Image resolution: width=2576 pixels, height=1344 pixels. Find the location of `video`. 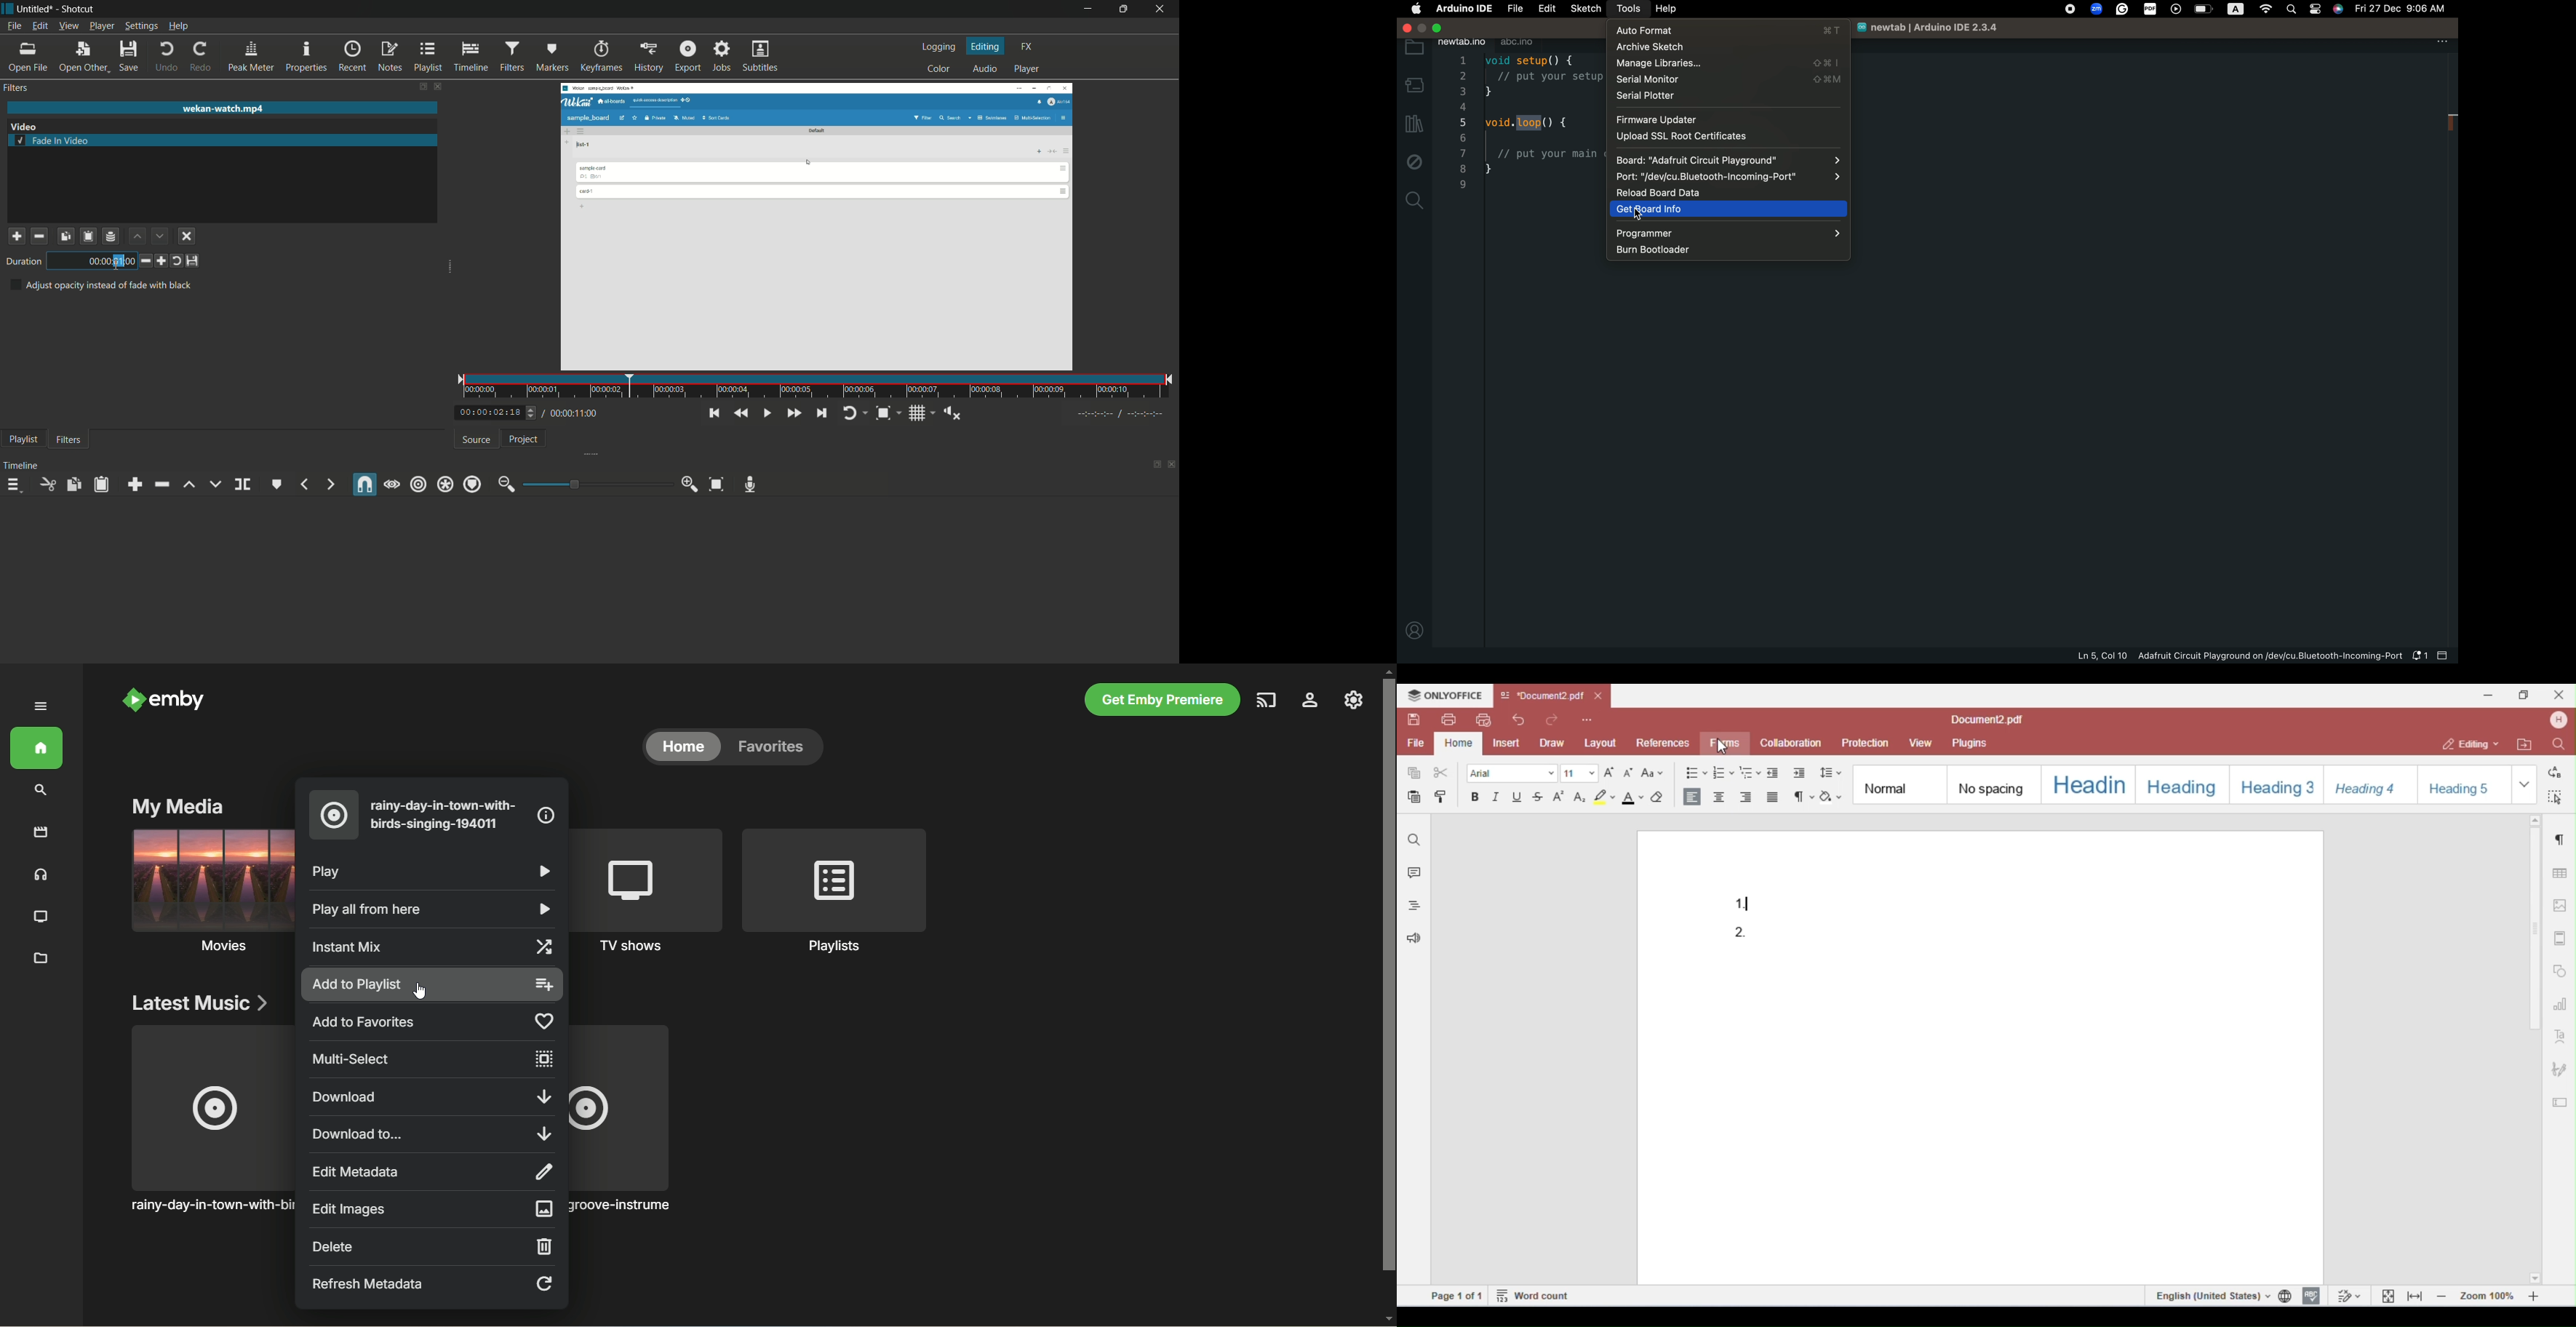

video is located at coordinates (24, 127).